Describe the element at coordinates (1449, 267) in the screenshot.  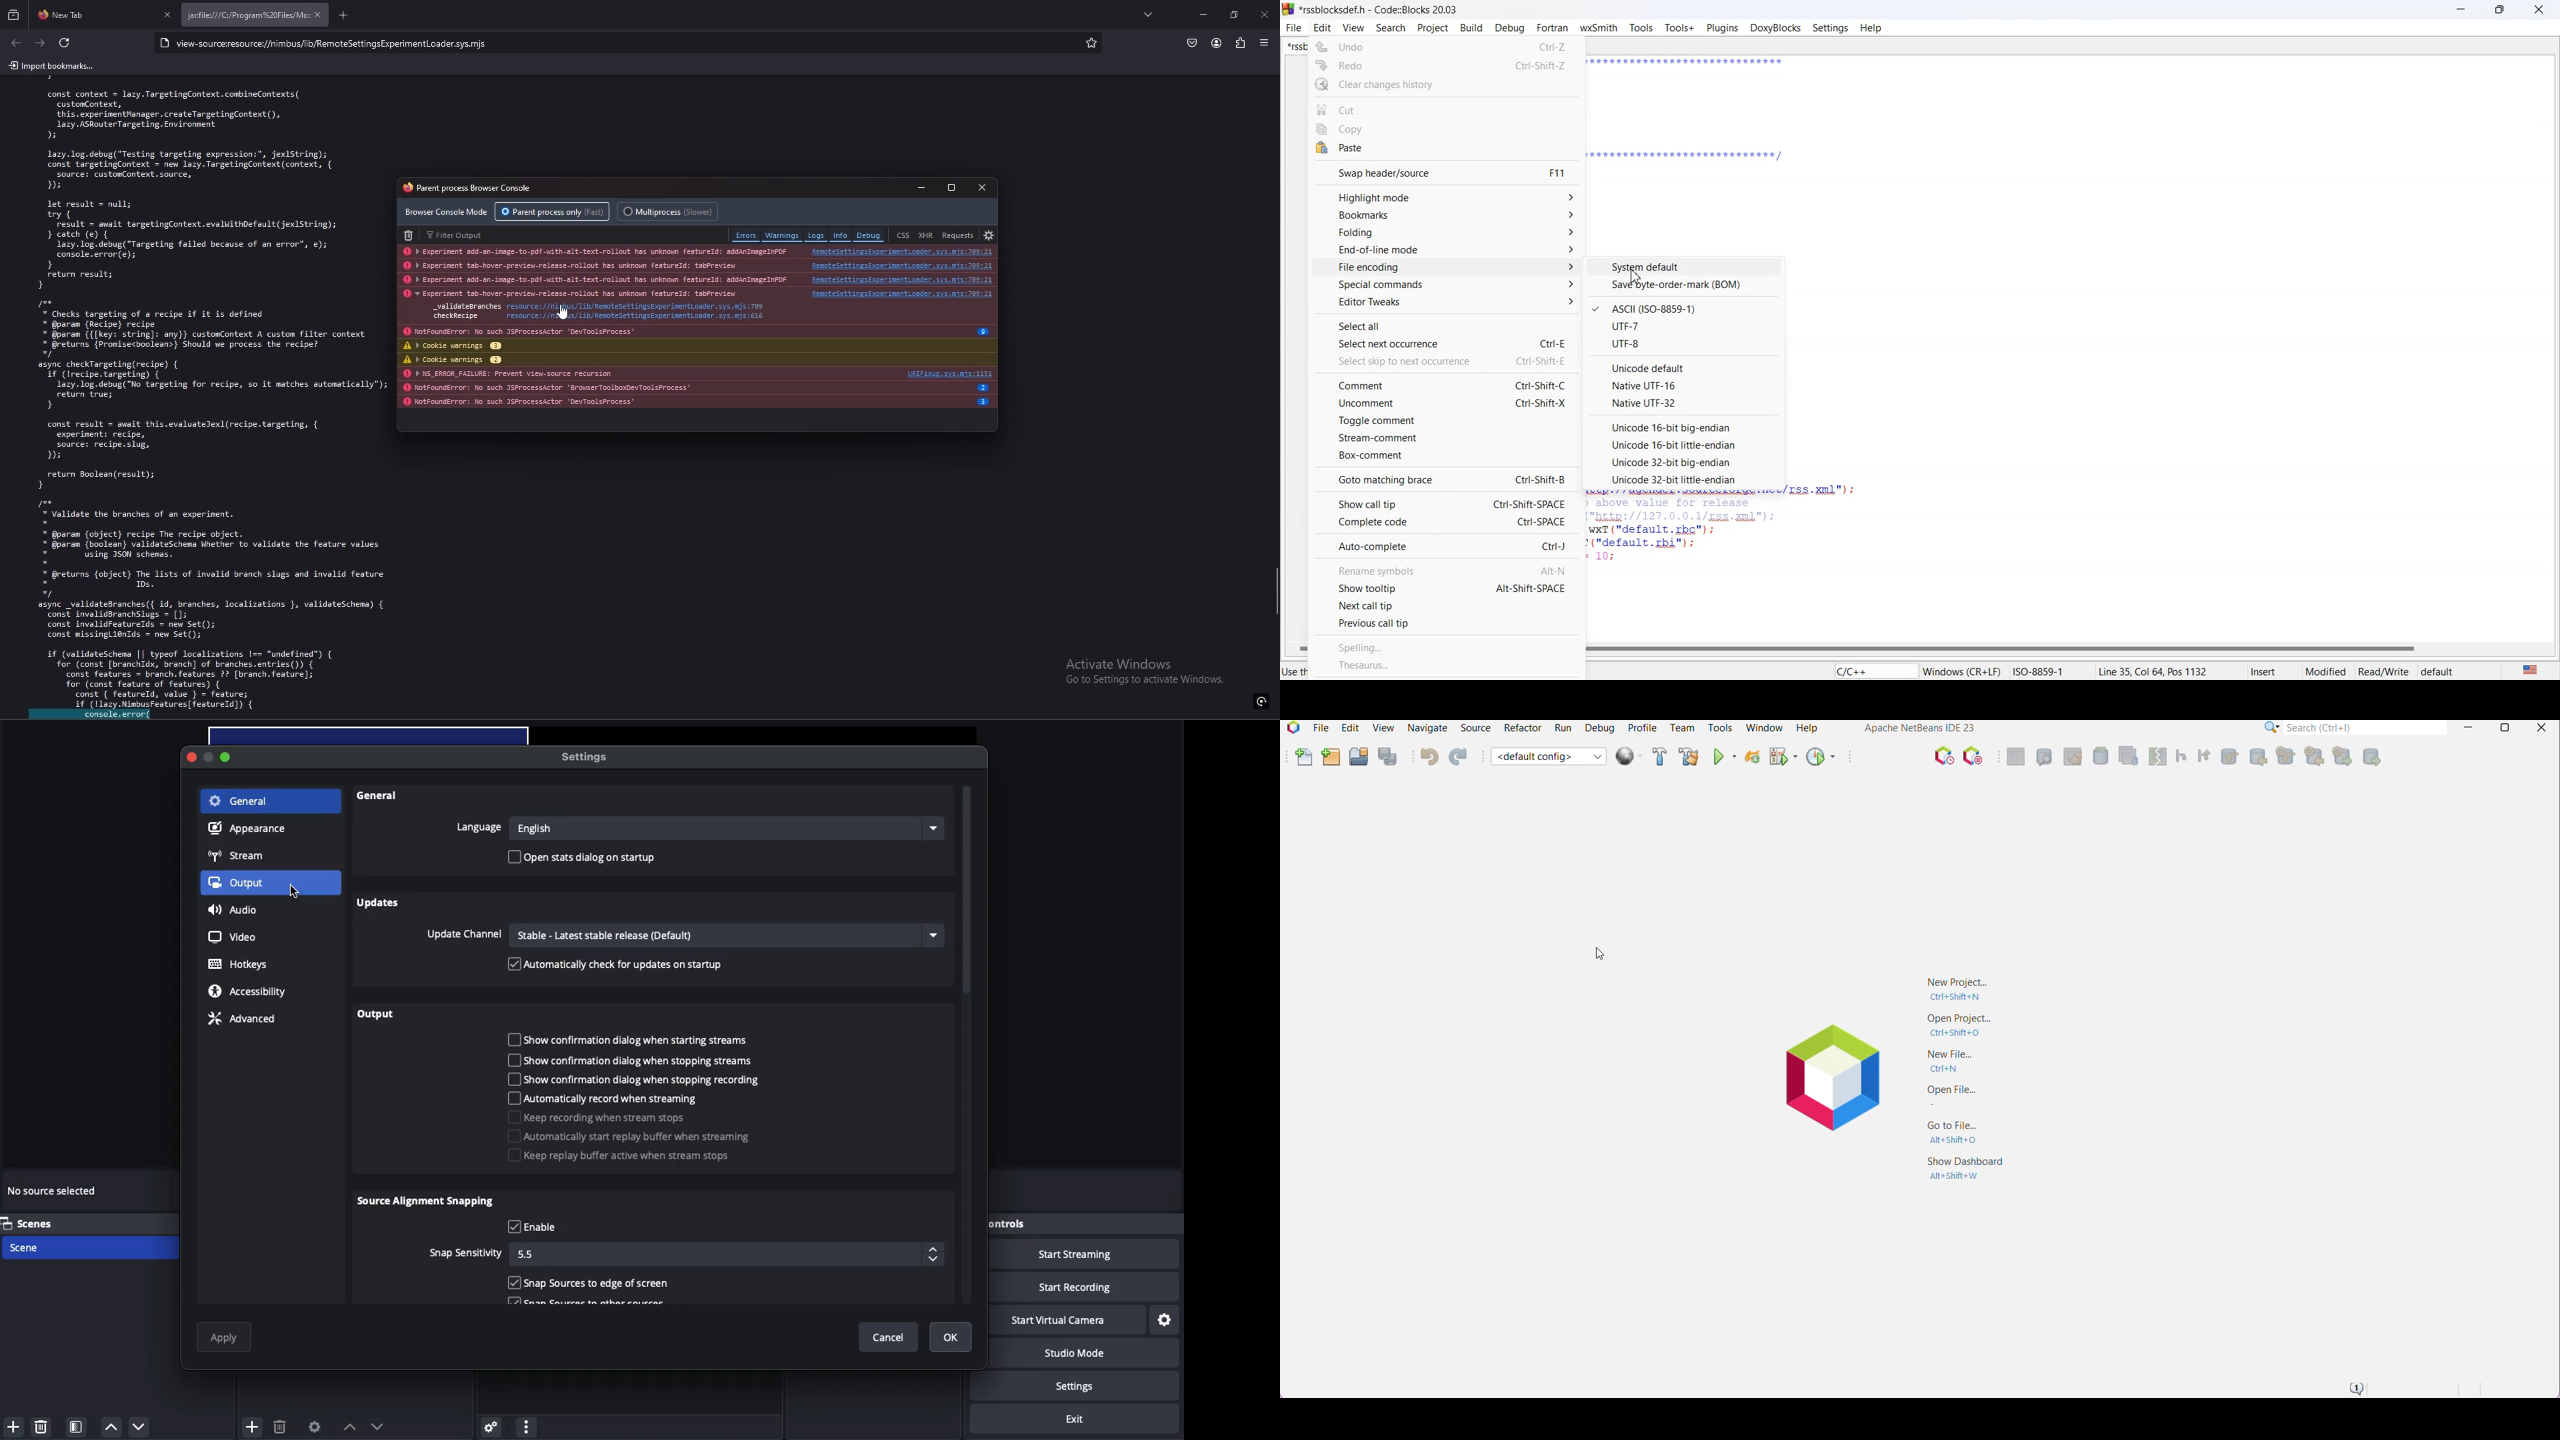
I see `File Encoding` at that location.